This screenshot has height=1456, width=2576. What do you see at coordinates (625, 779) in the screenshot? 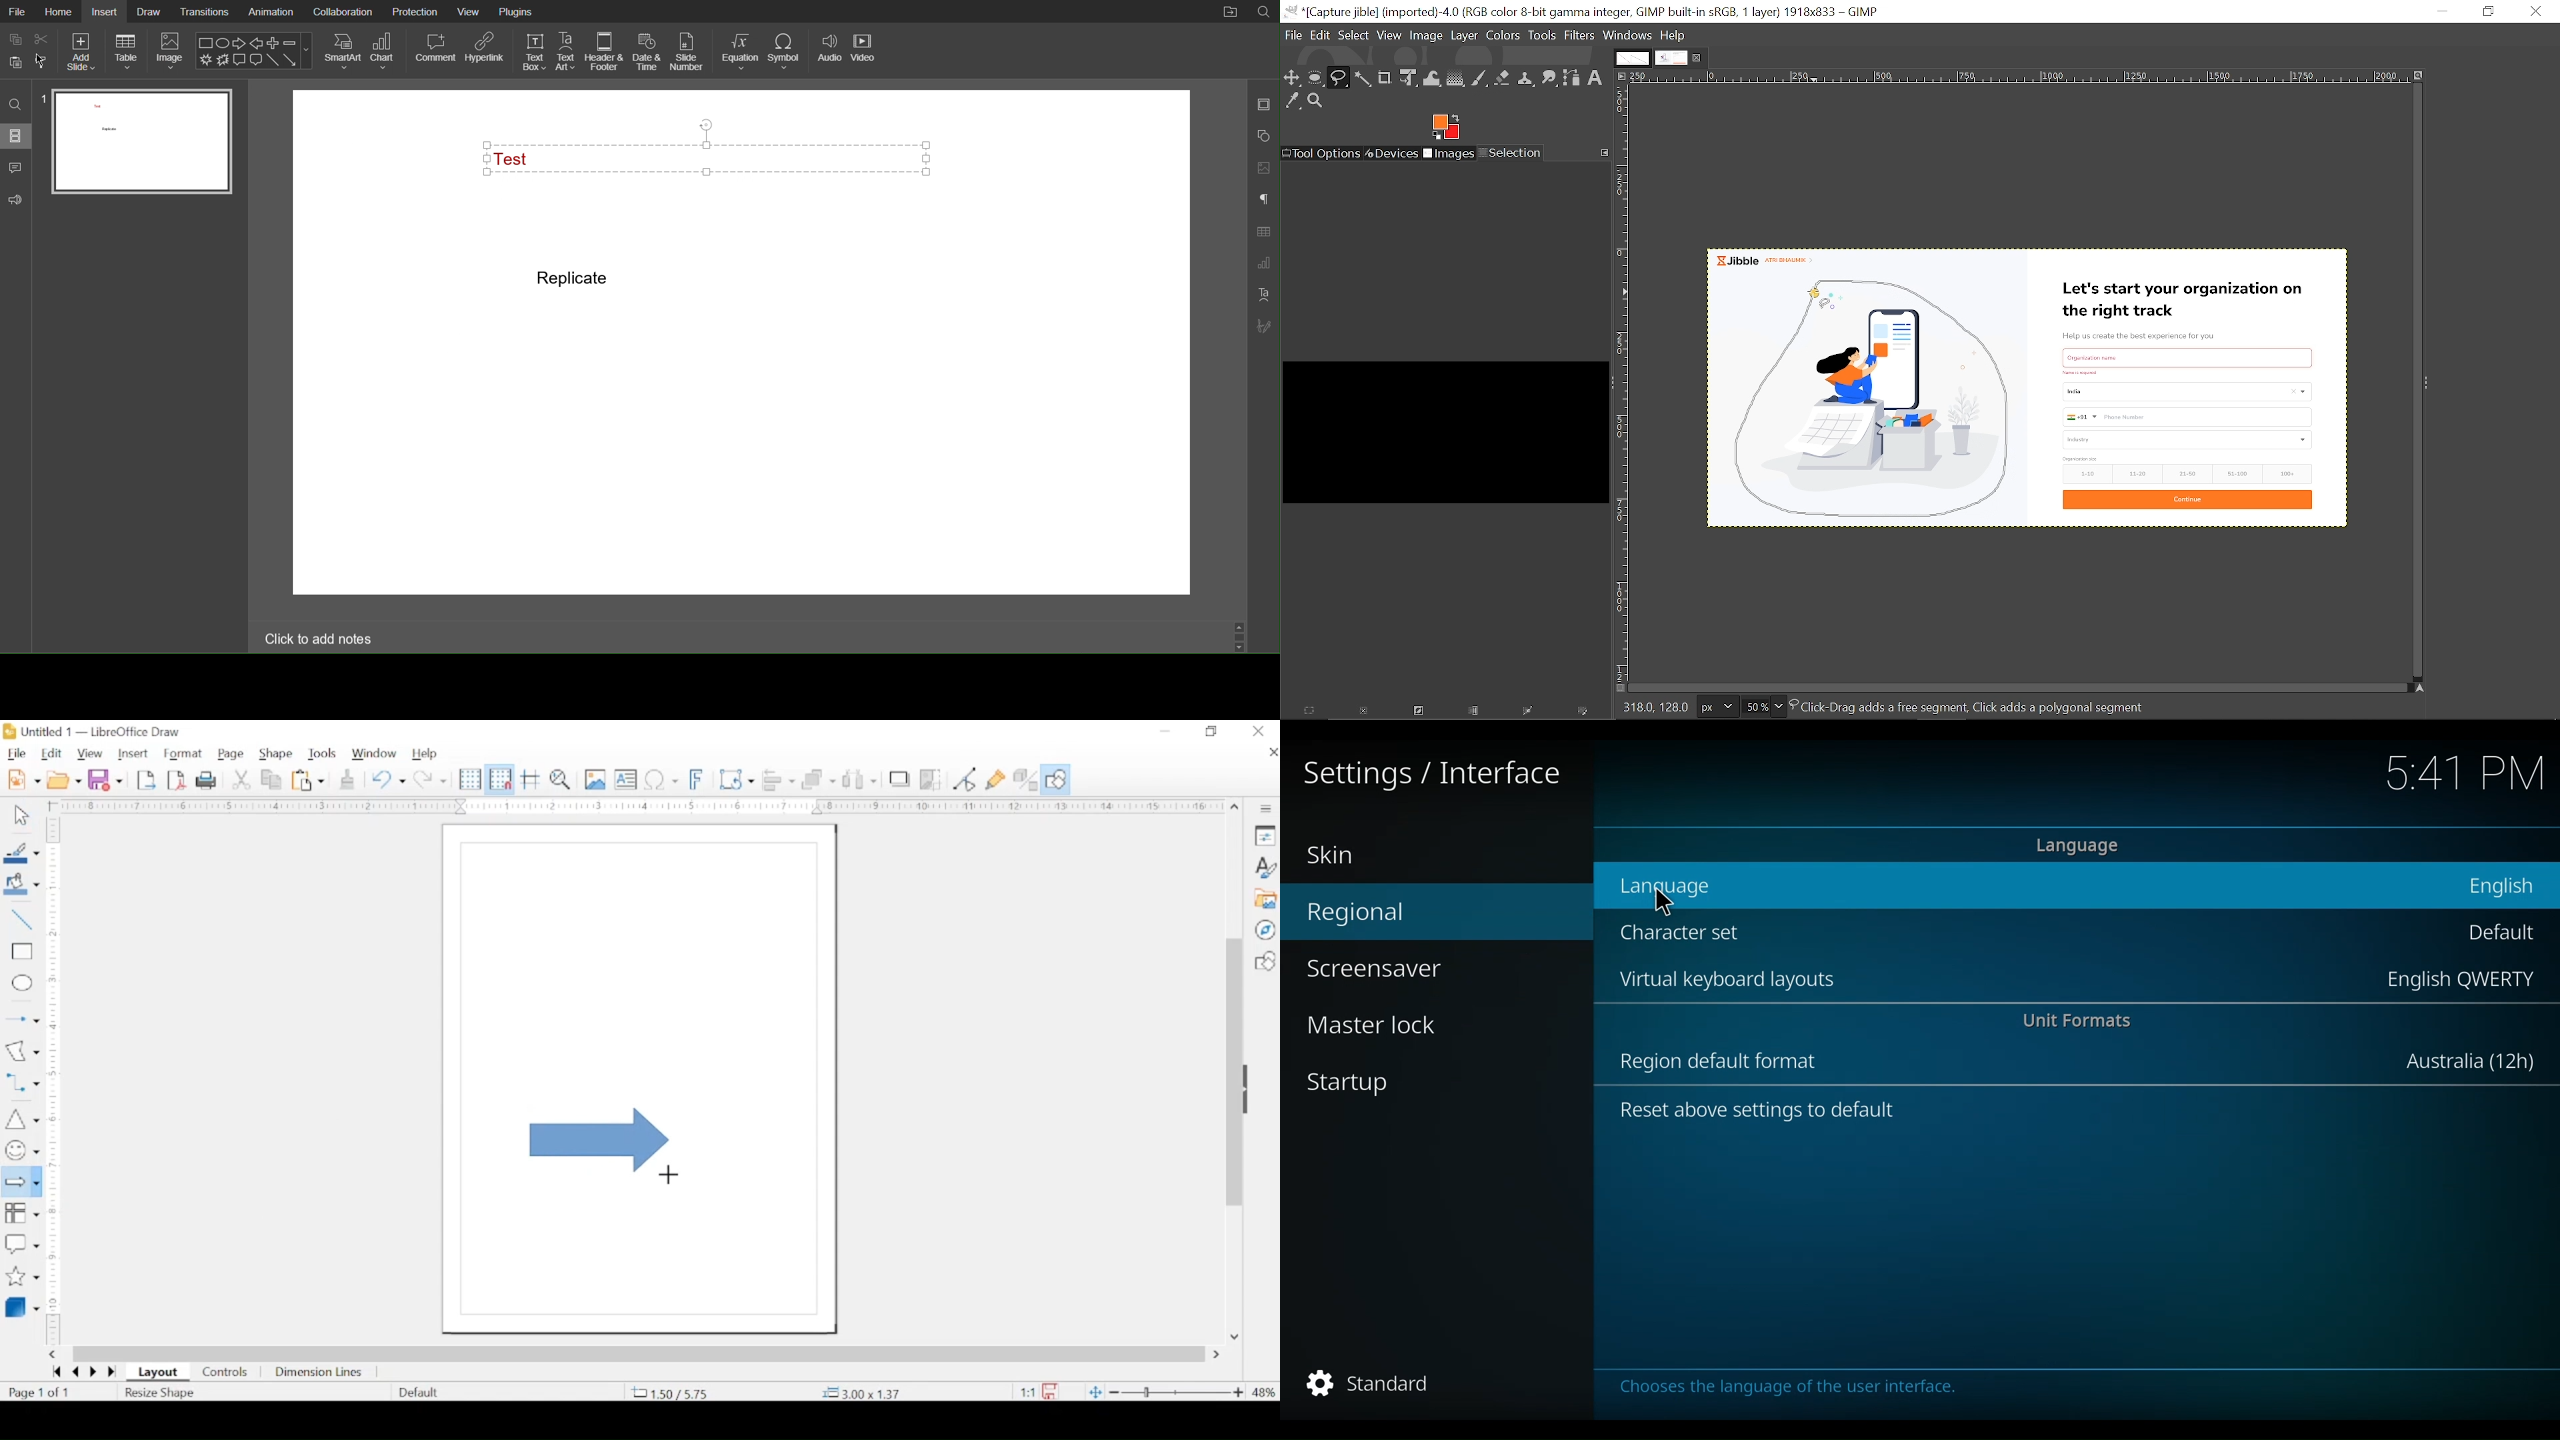
I see `insert textbox` at bounding box center [625, 779].